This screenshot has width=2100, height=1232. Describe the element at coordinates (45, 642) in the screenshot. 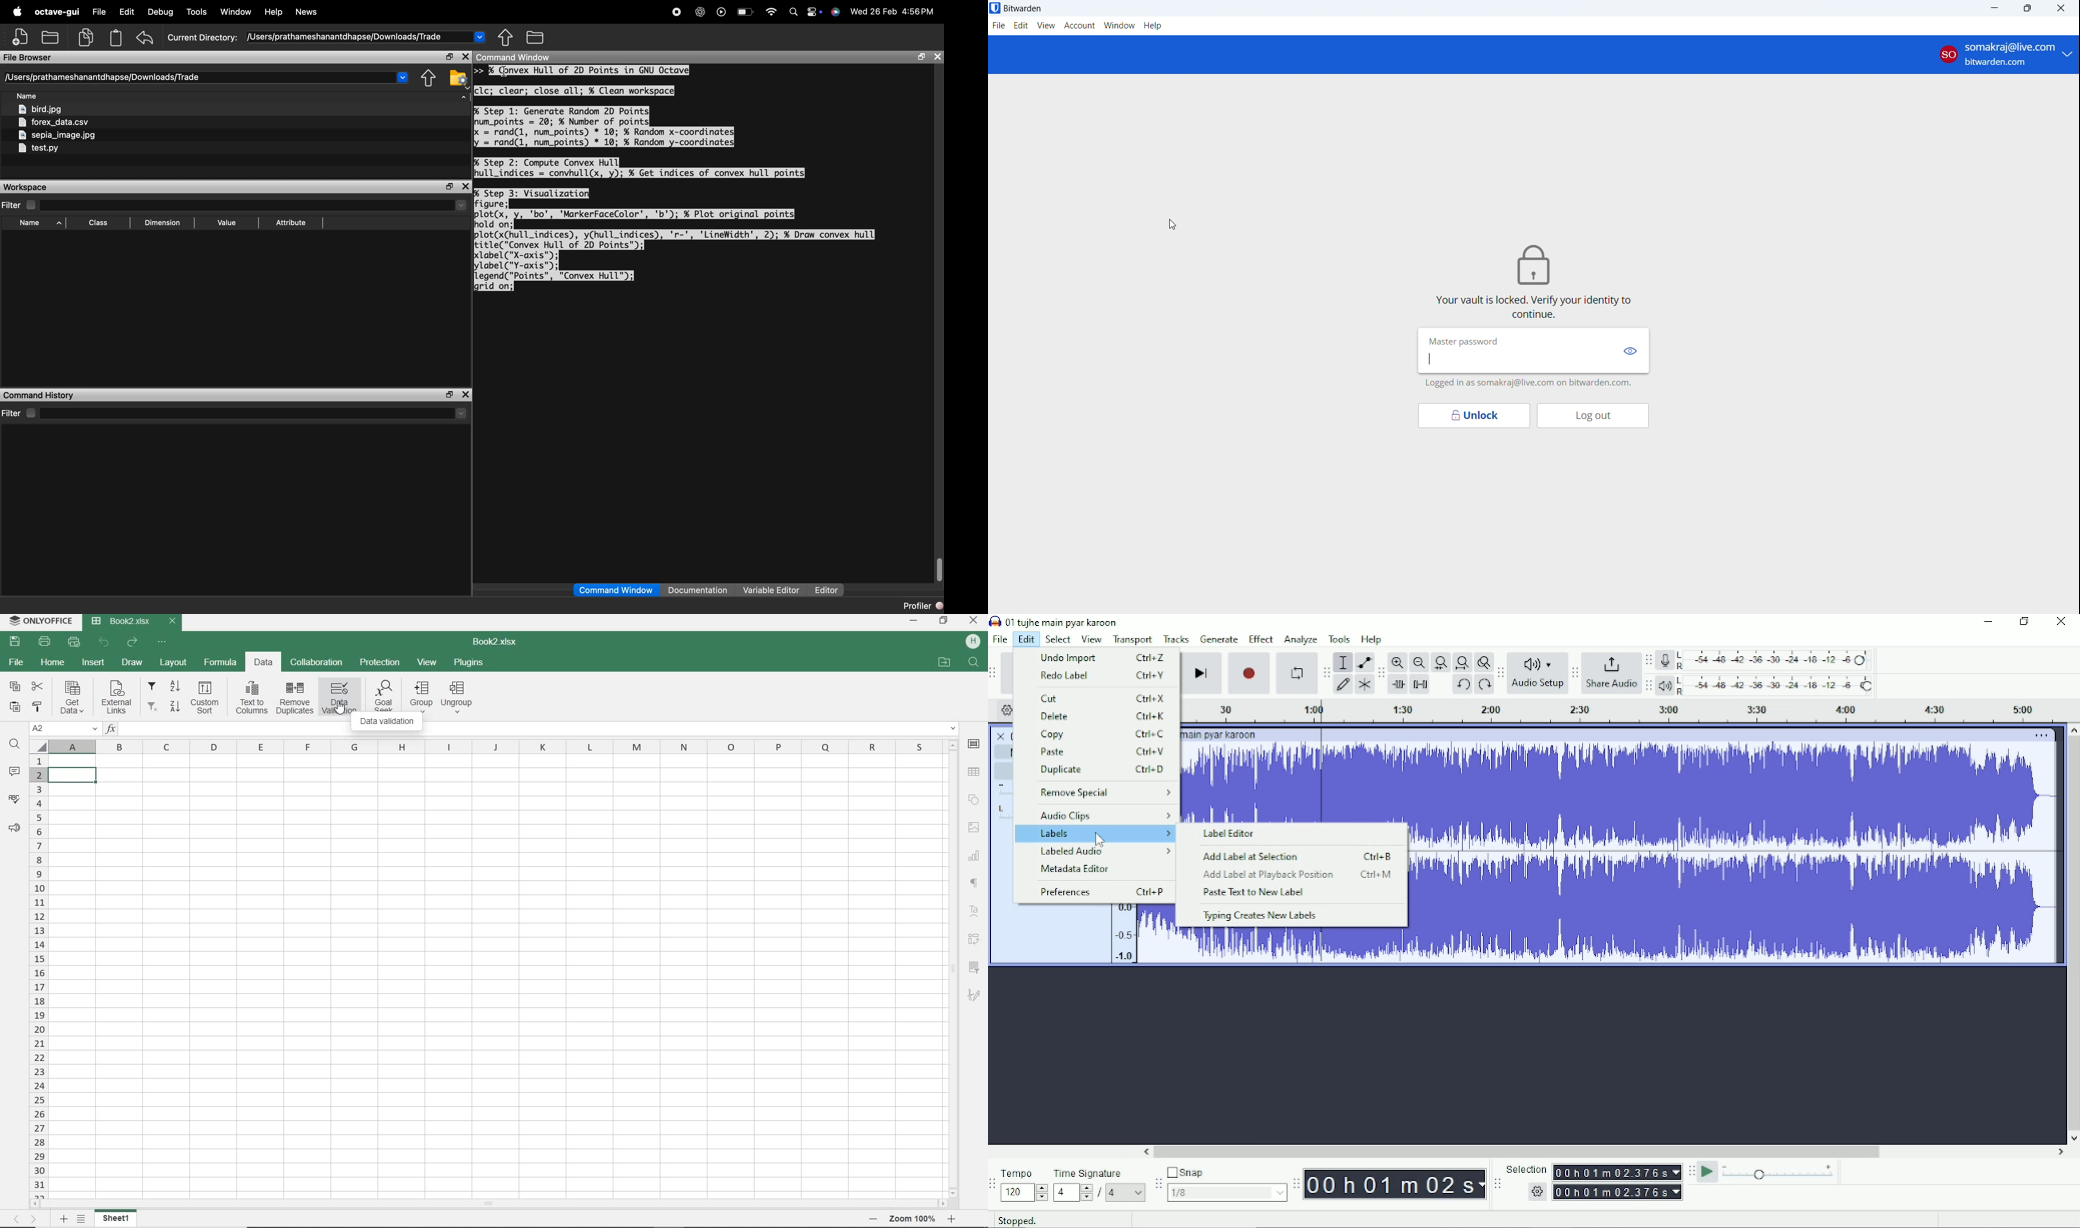

I see `PRINT` at that location.